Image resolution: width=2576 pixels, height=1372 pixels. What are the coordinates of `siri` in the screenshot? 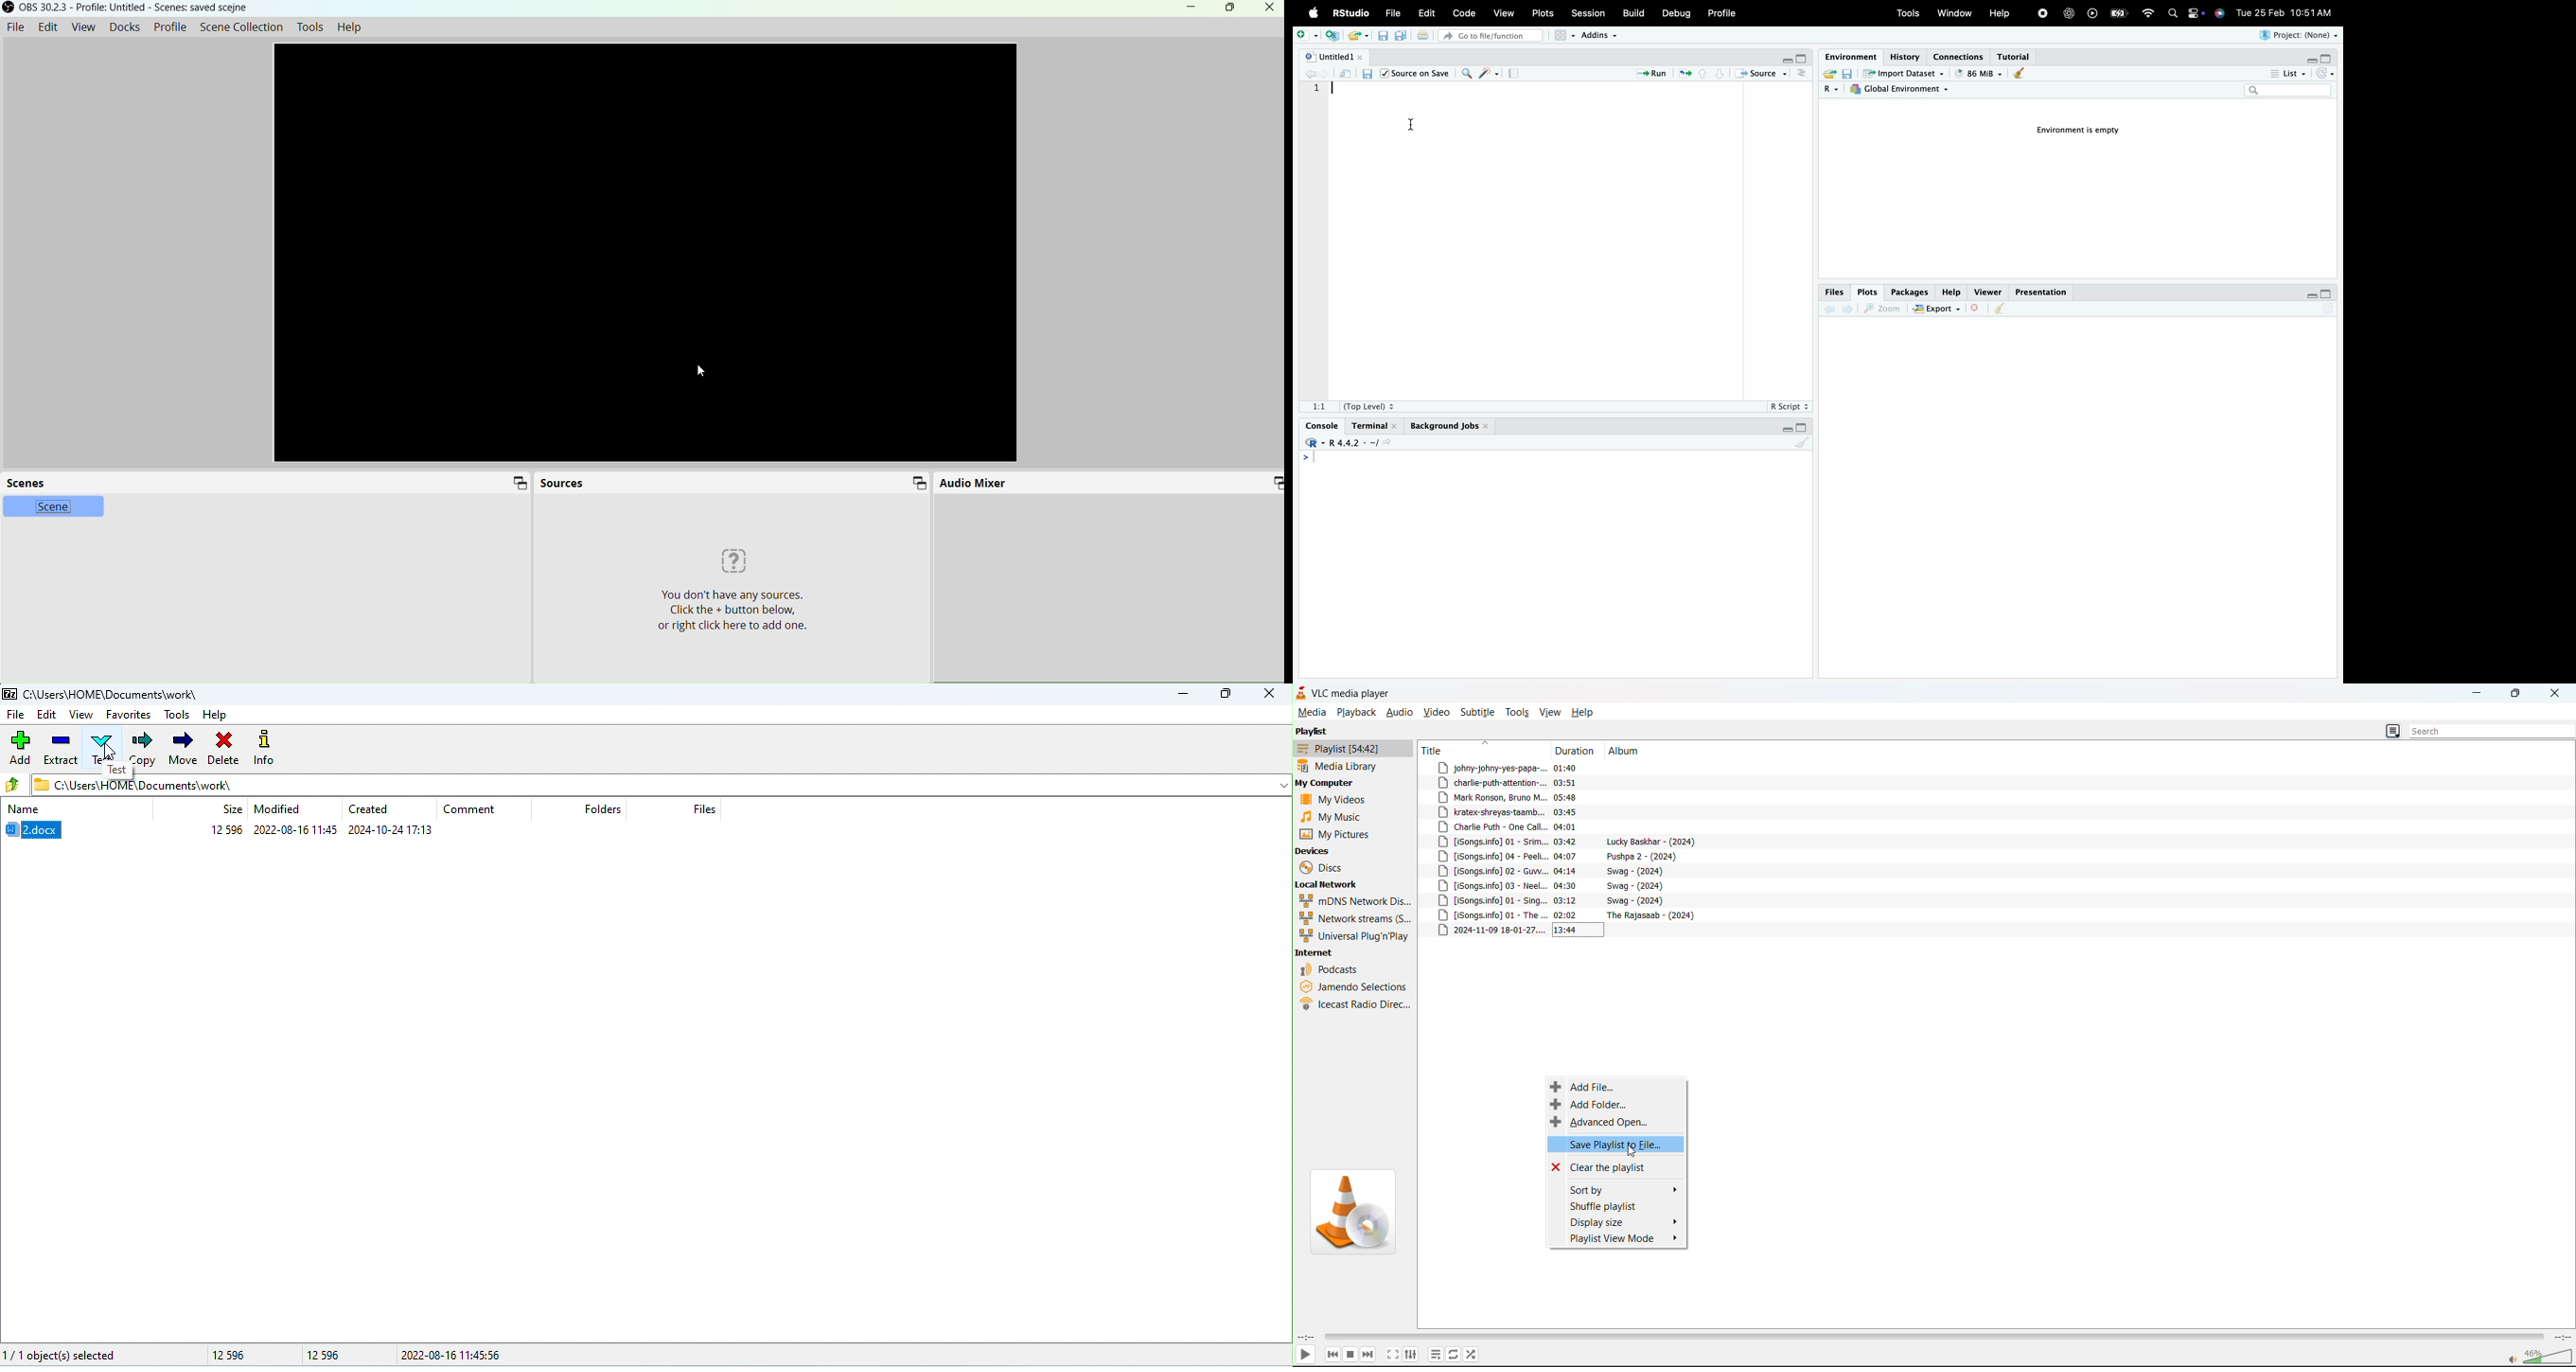 It's located at (2221, 16).